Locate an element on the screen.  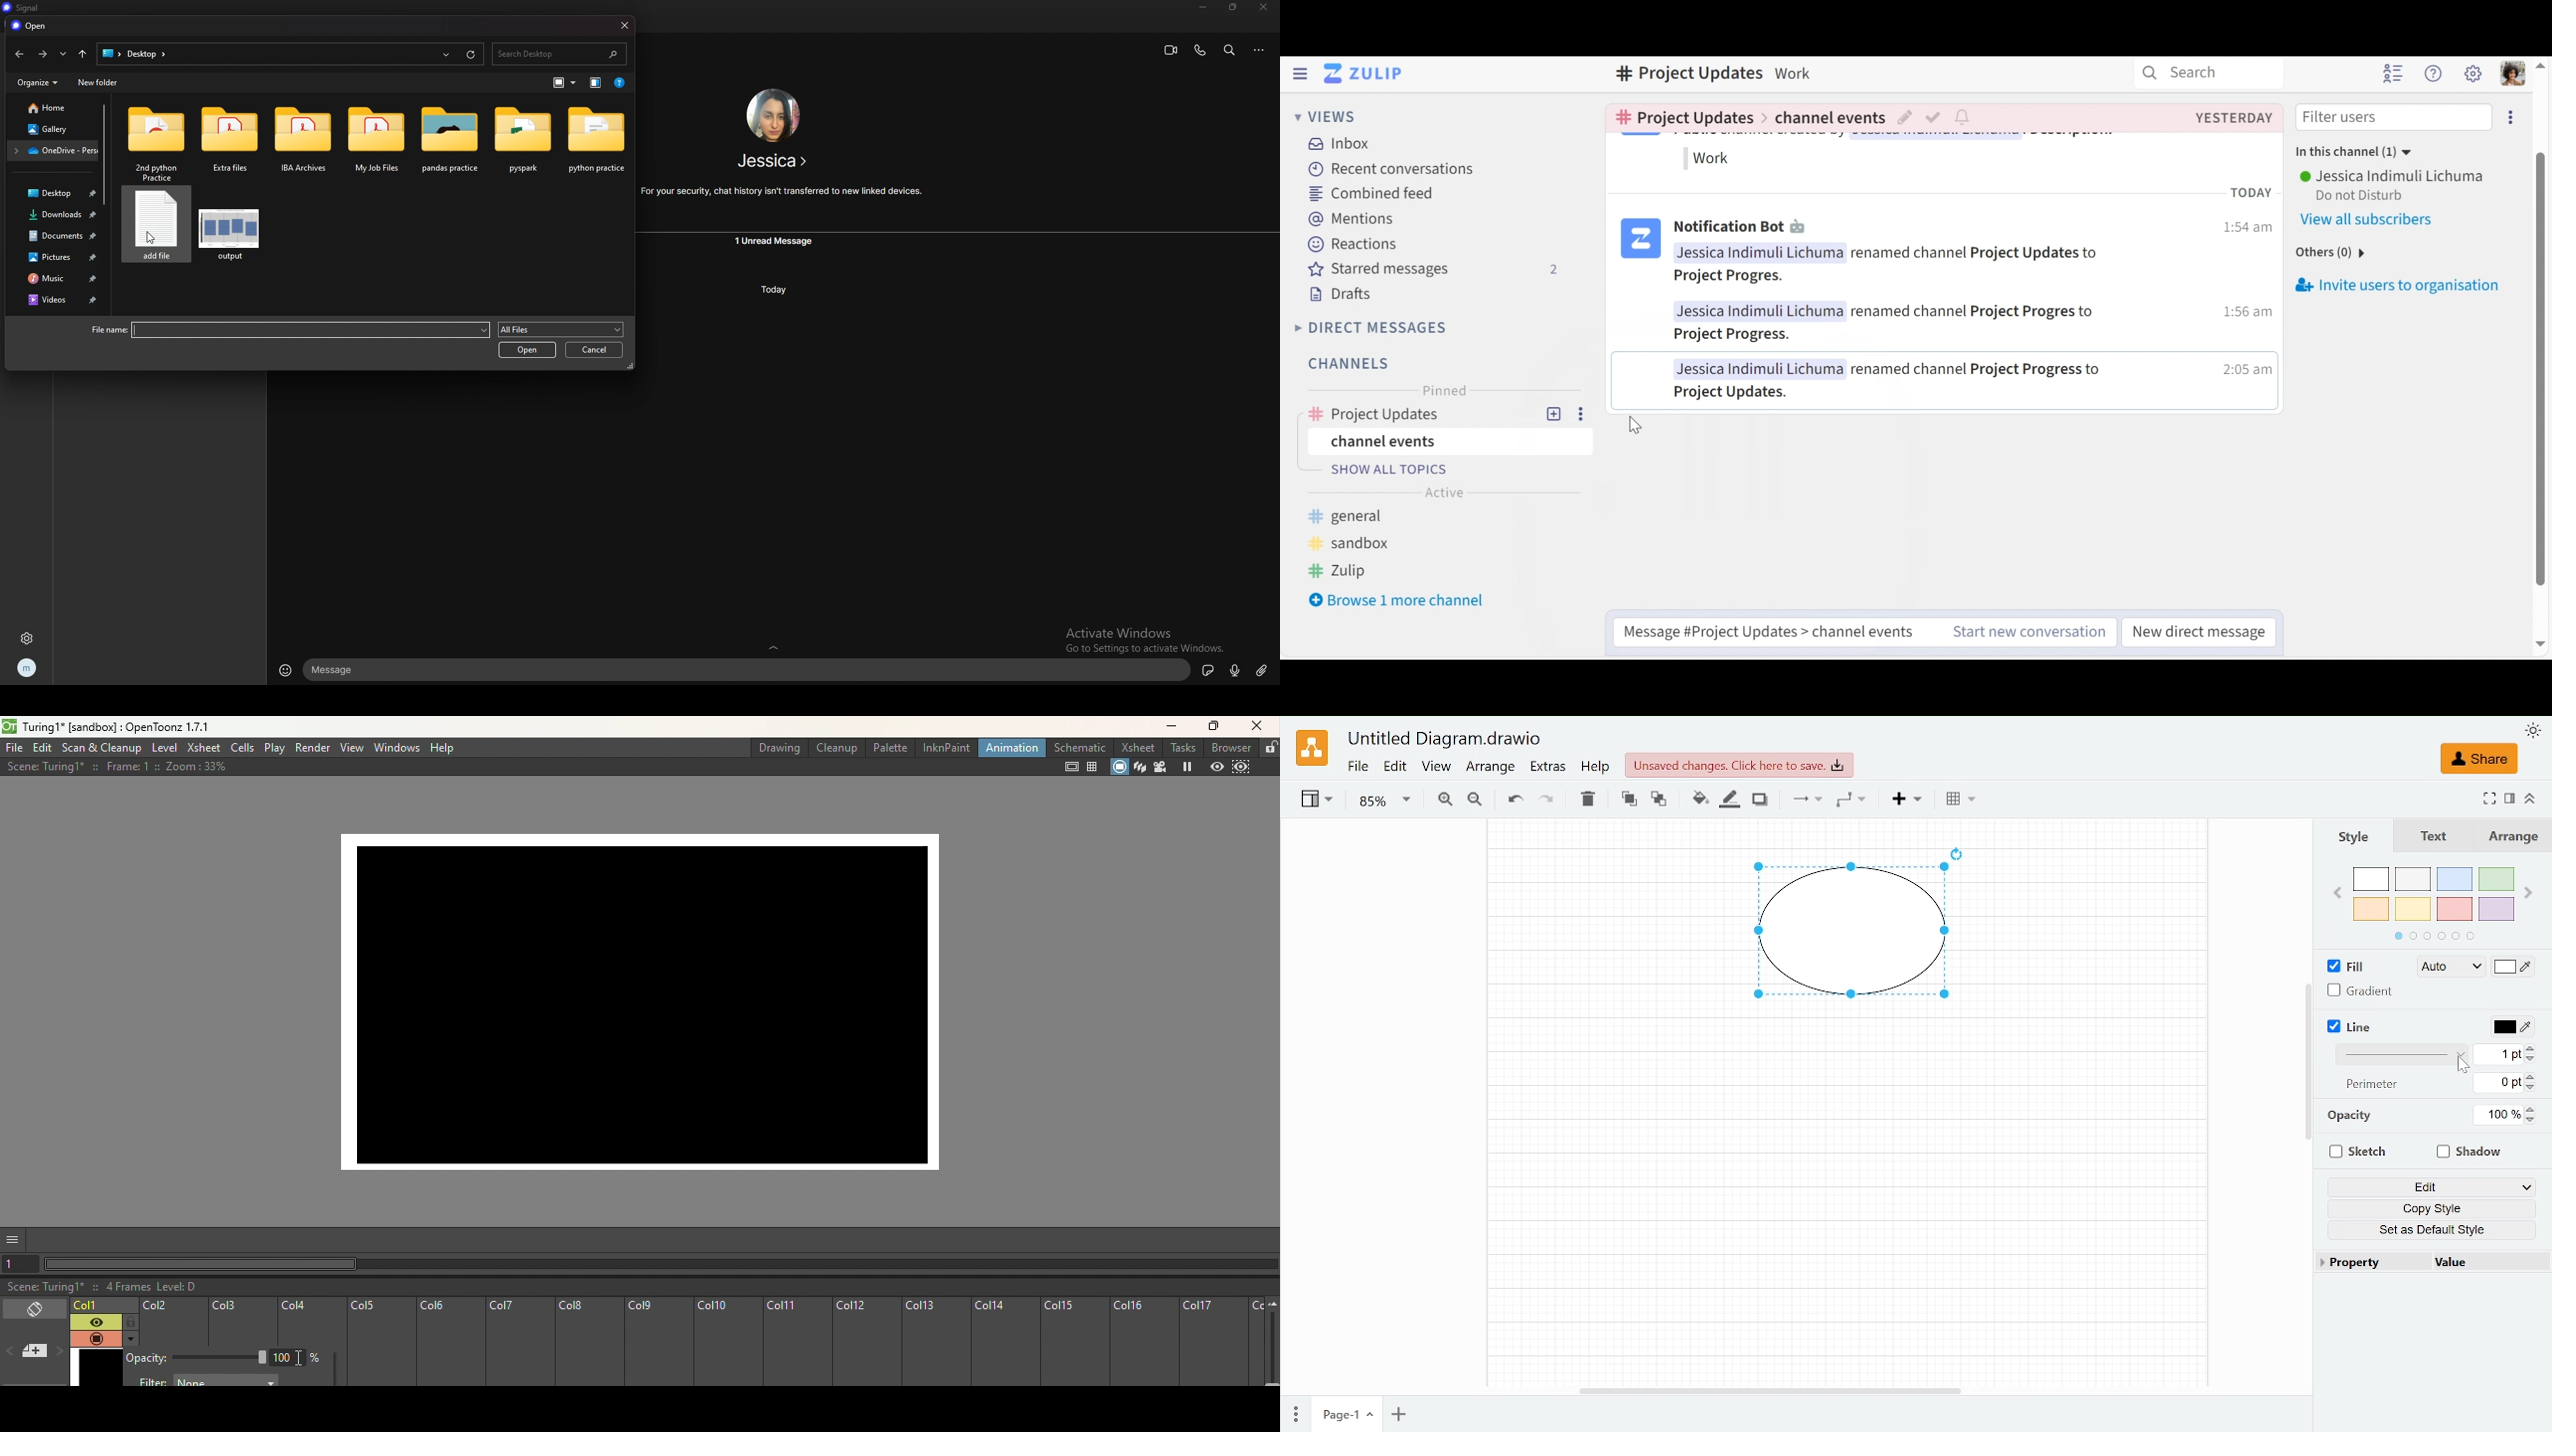
Add page is located at coordinates (1401, 1415).